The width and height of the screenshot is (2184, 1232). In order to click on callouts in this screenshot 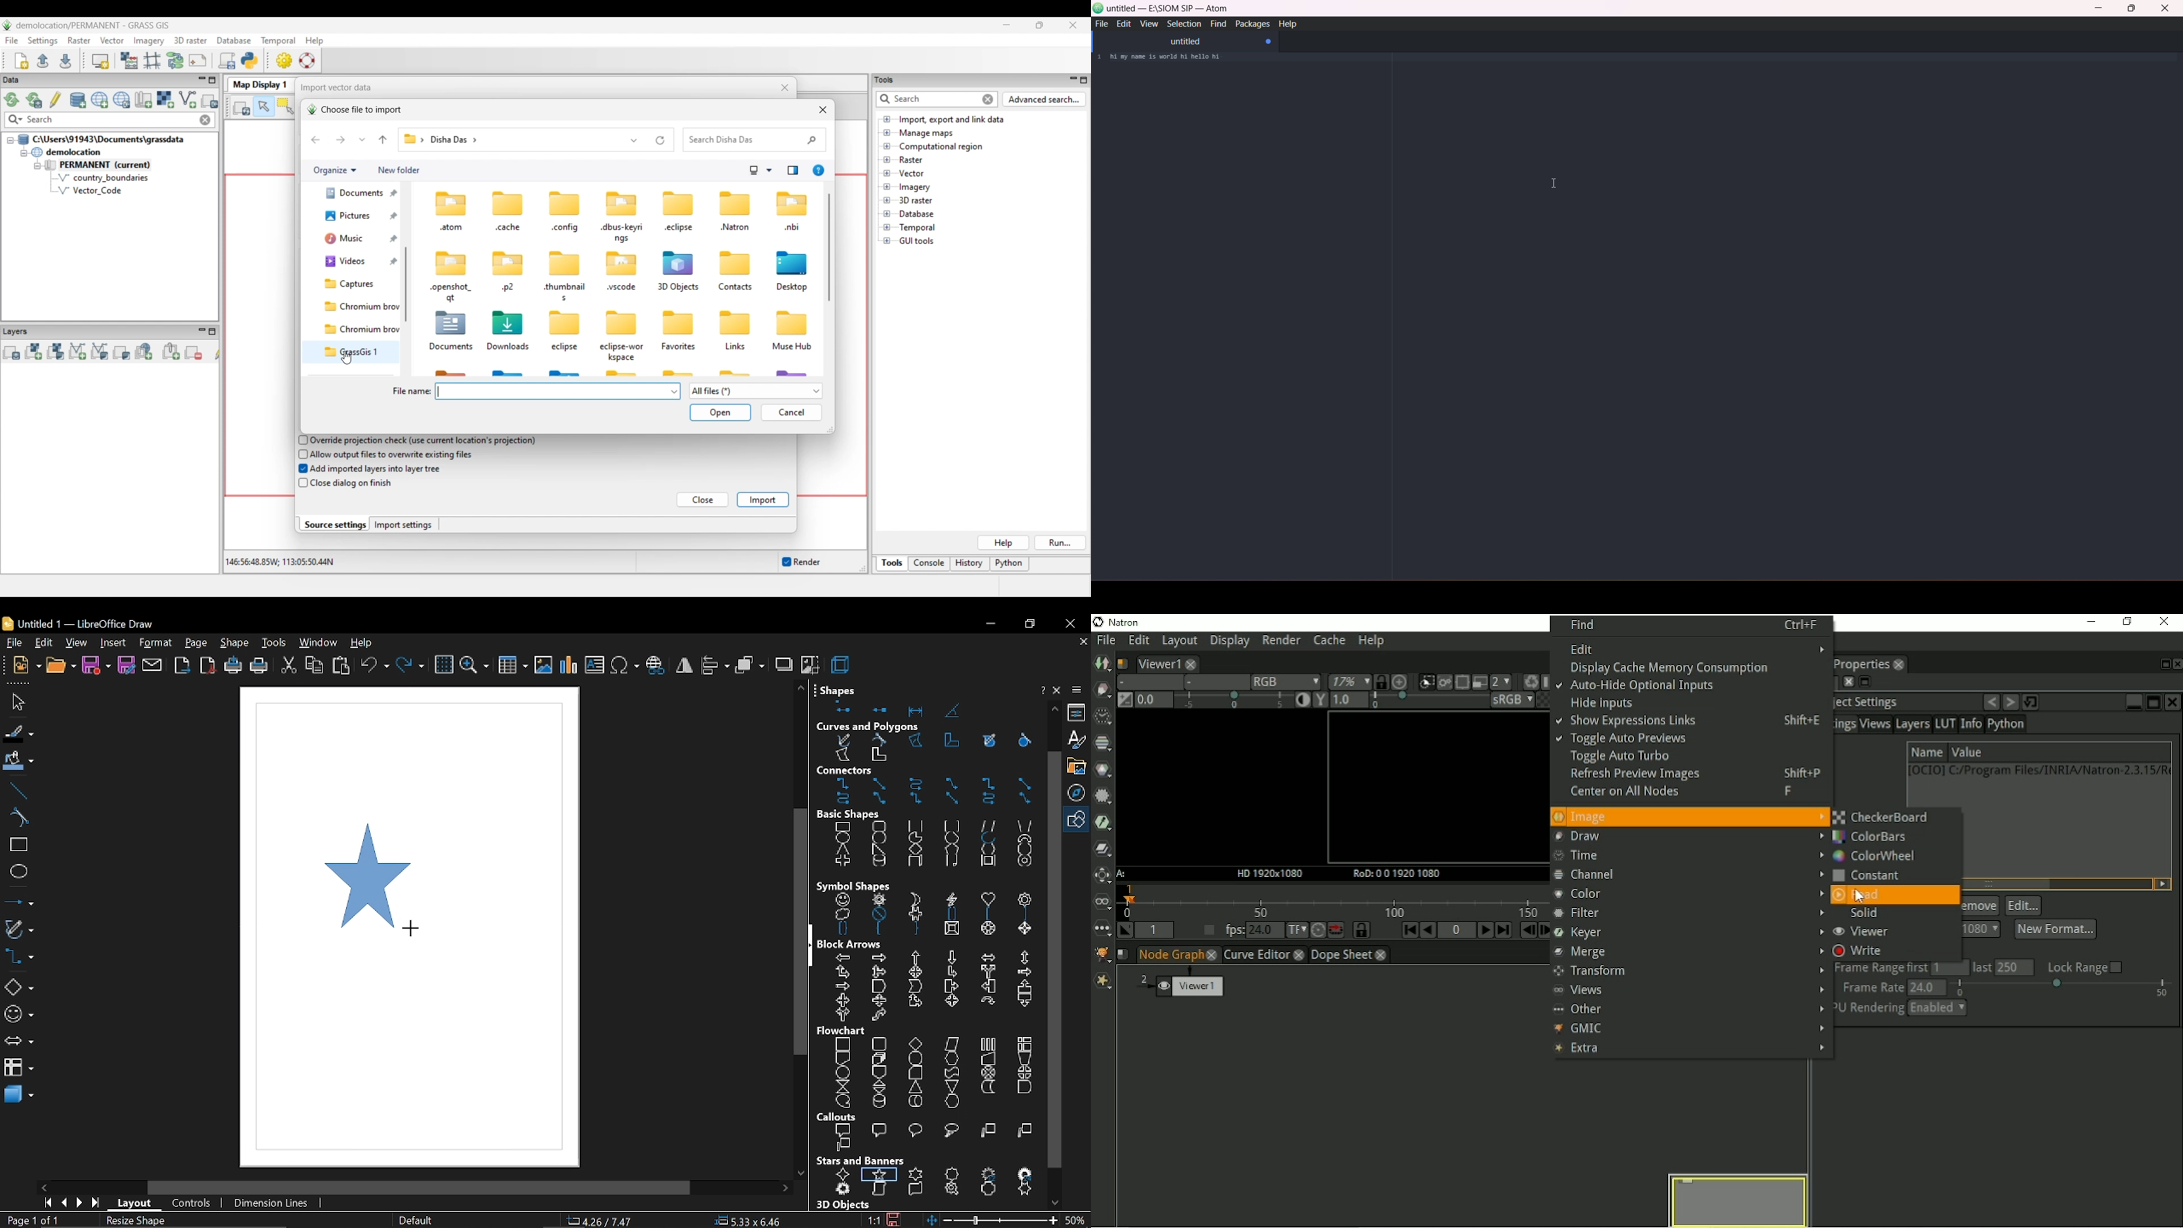, I will do `click(939, 1137)`.